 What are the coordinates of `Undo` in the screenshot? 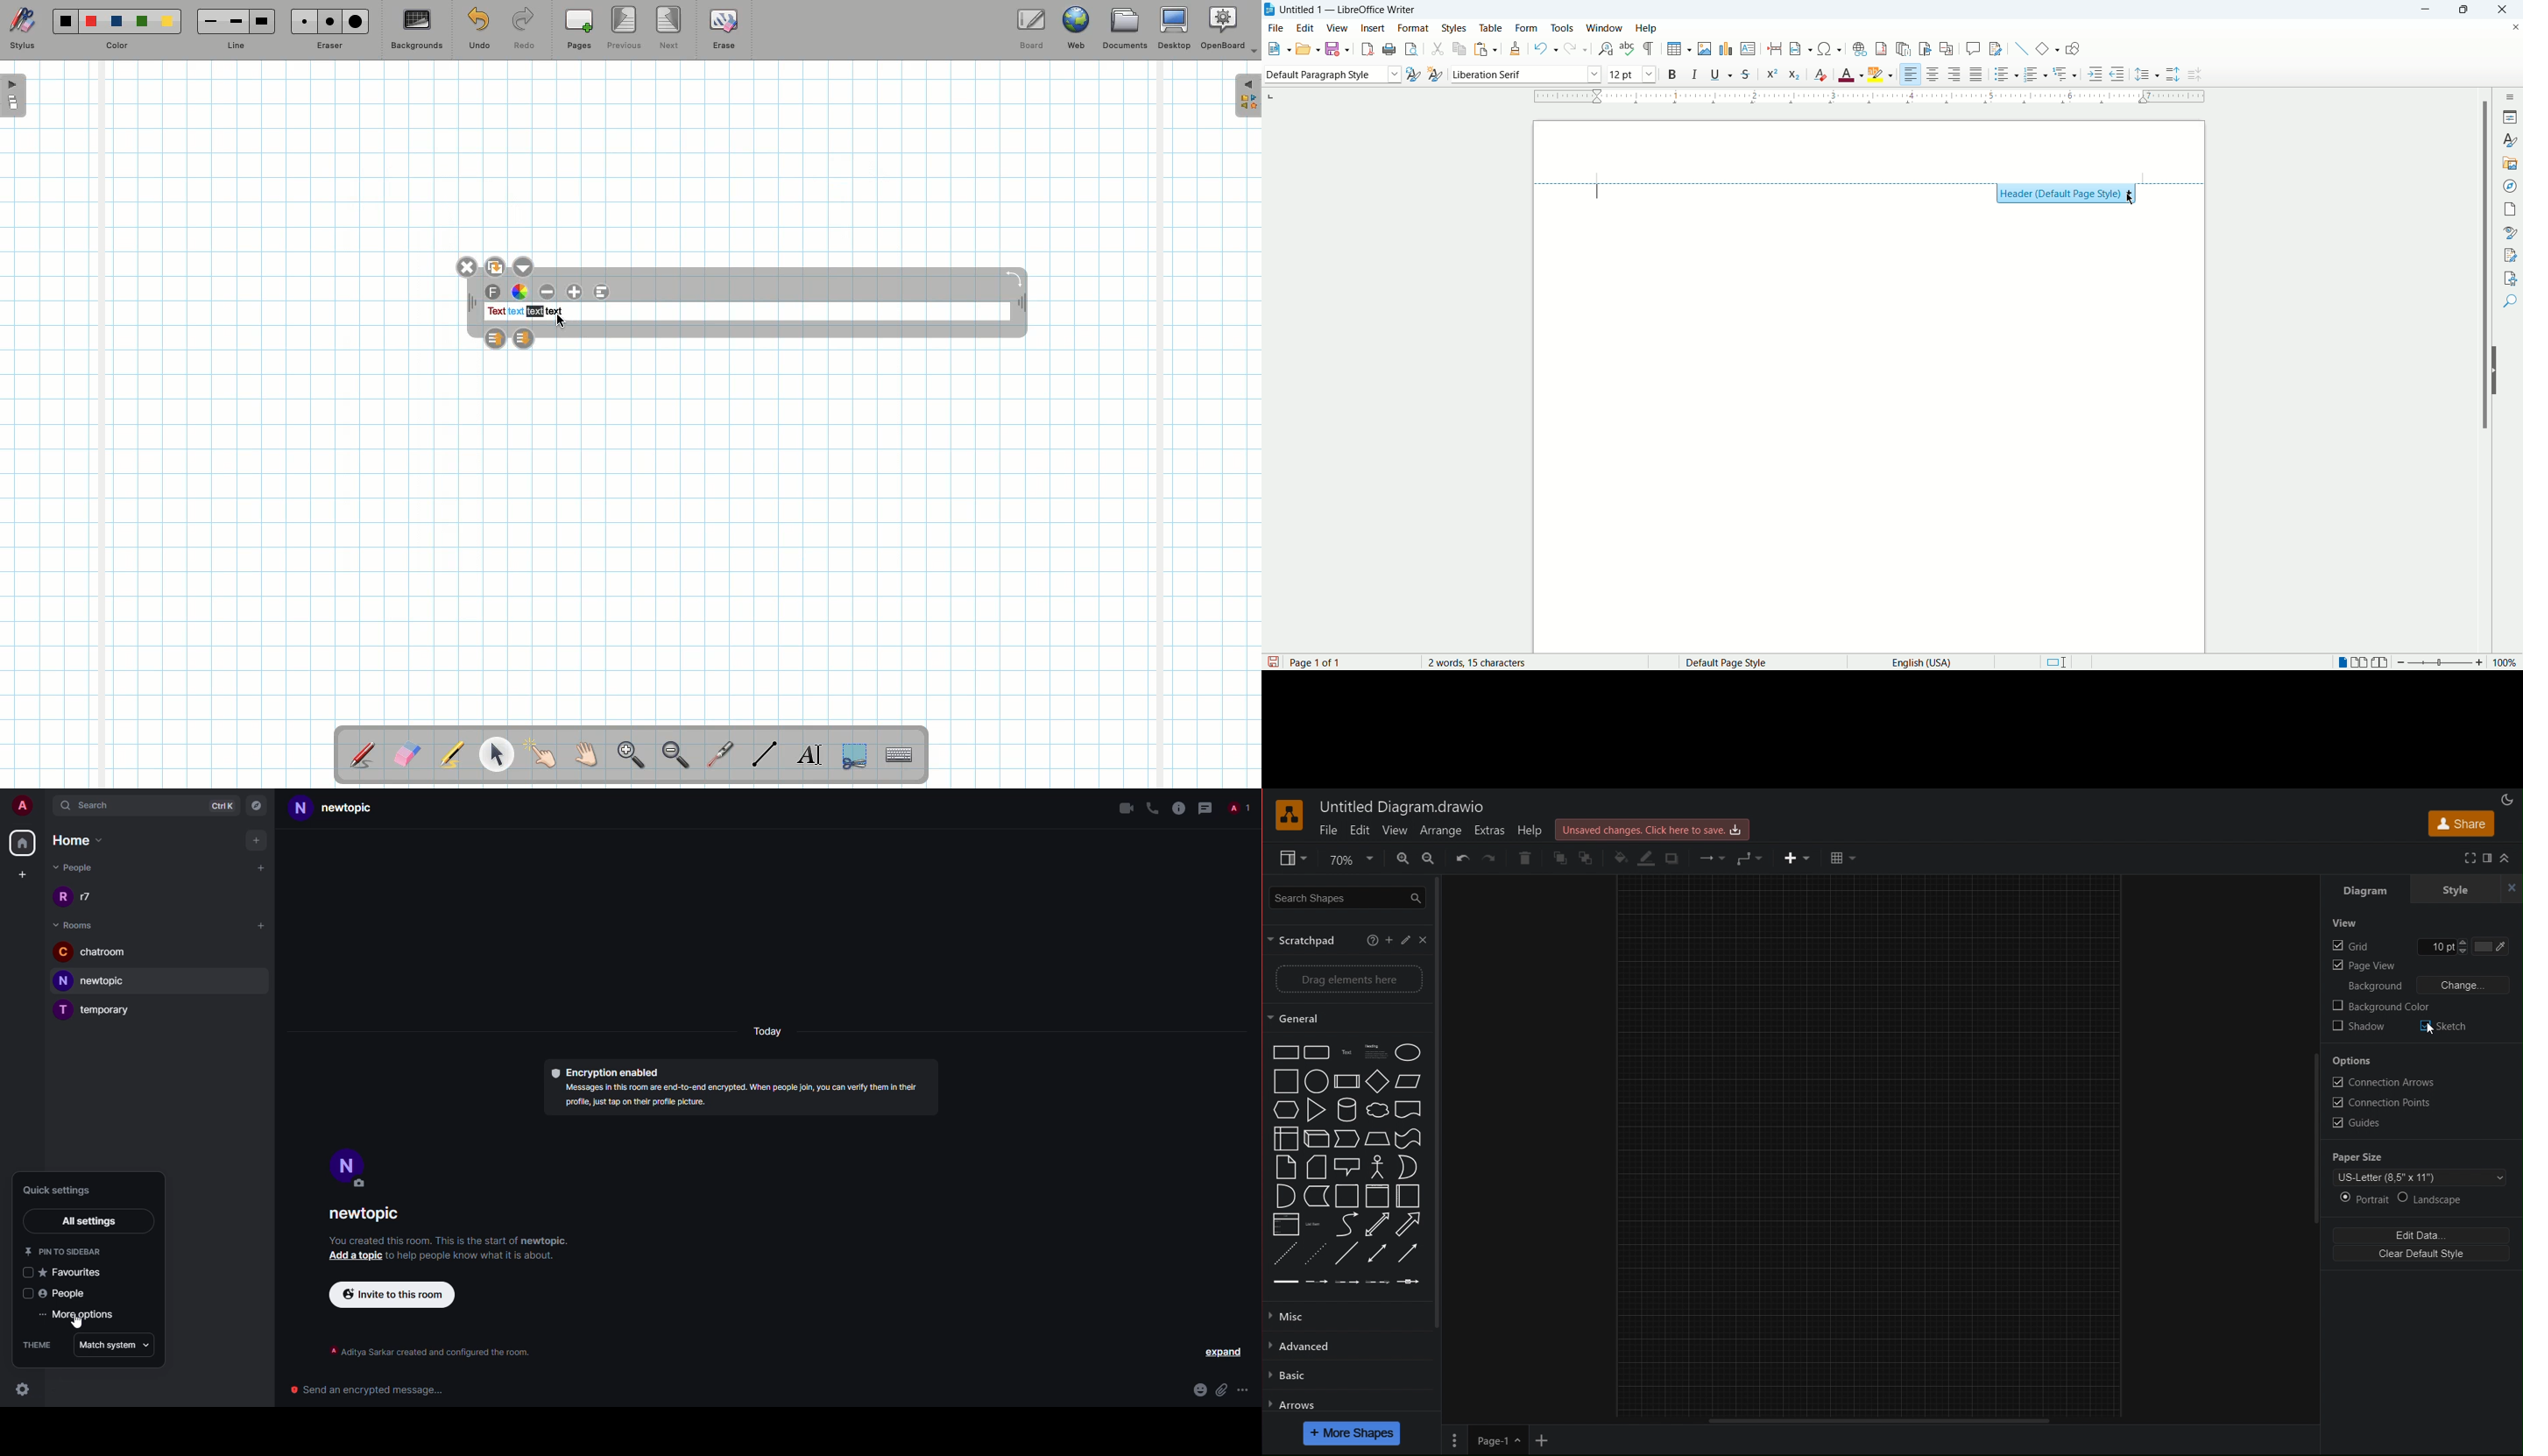 It's located at (1461, 859).